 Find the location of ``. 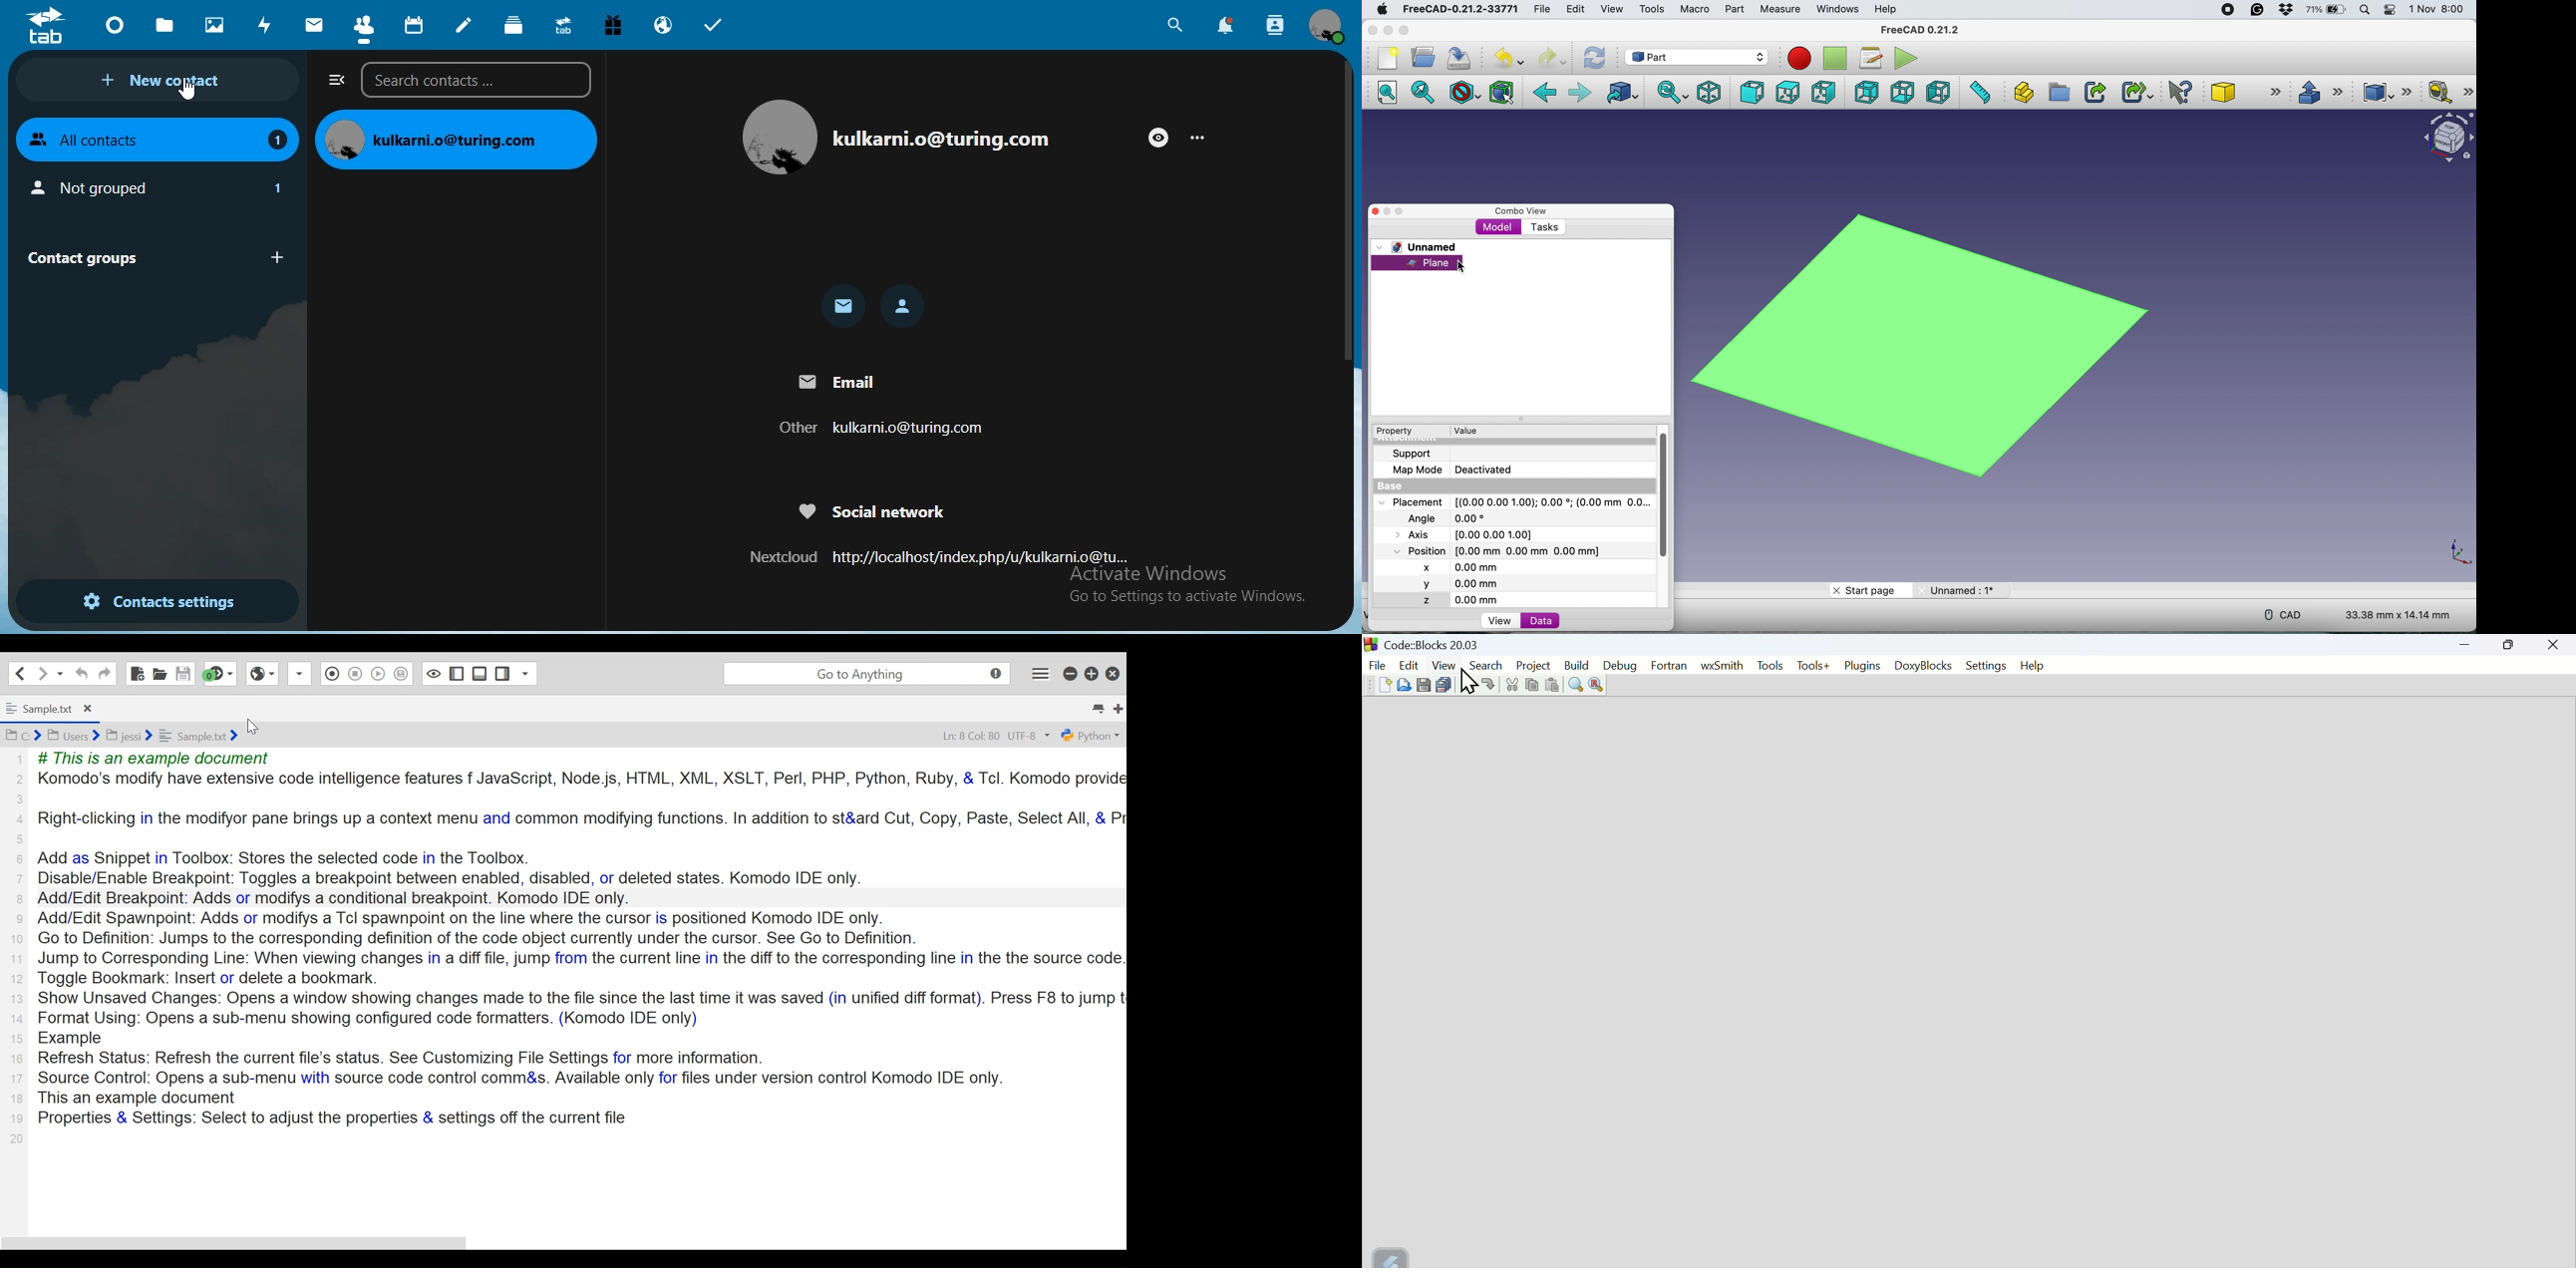

 is located at coordinates (1157, 137).